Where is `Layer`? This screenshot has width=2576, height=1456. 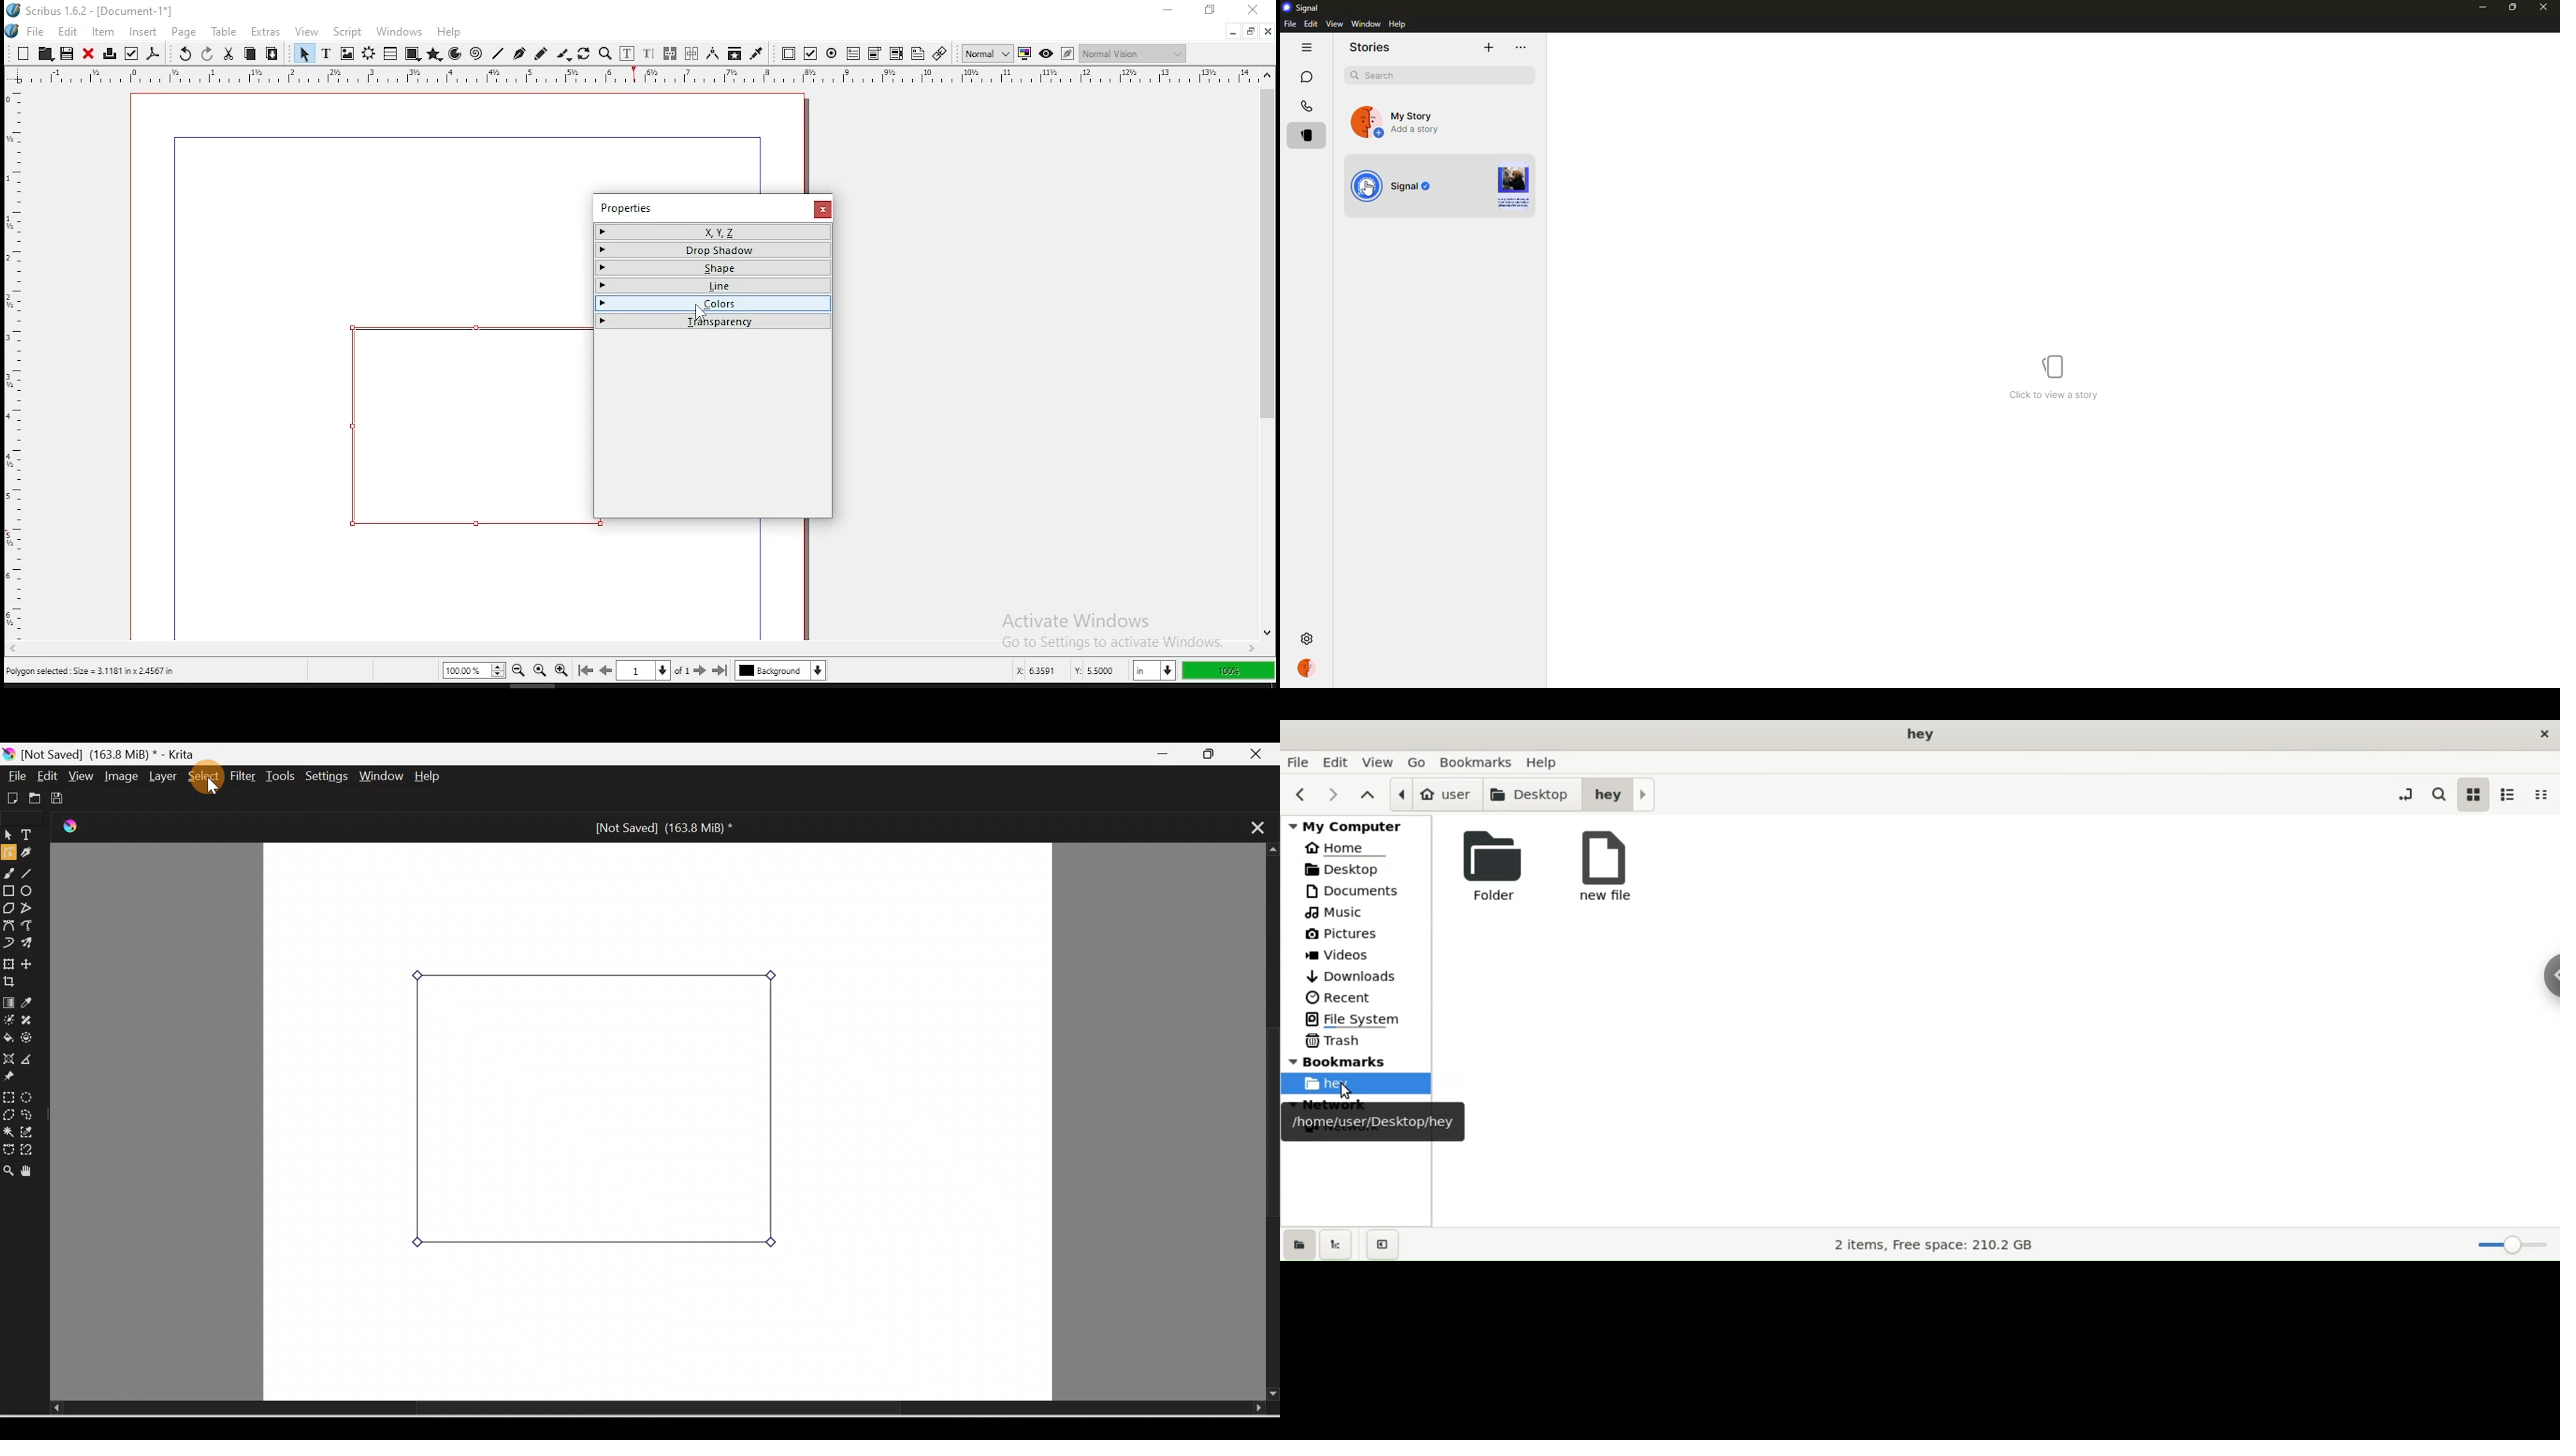
Layer is located at coordinates (160, 777).